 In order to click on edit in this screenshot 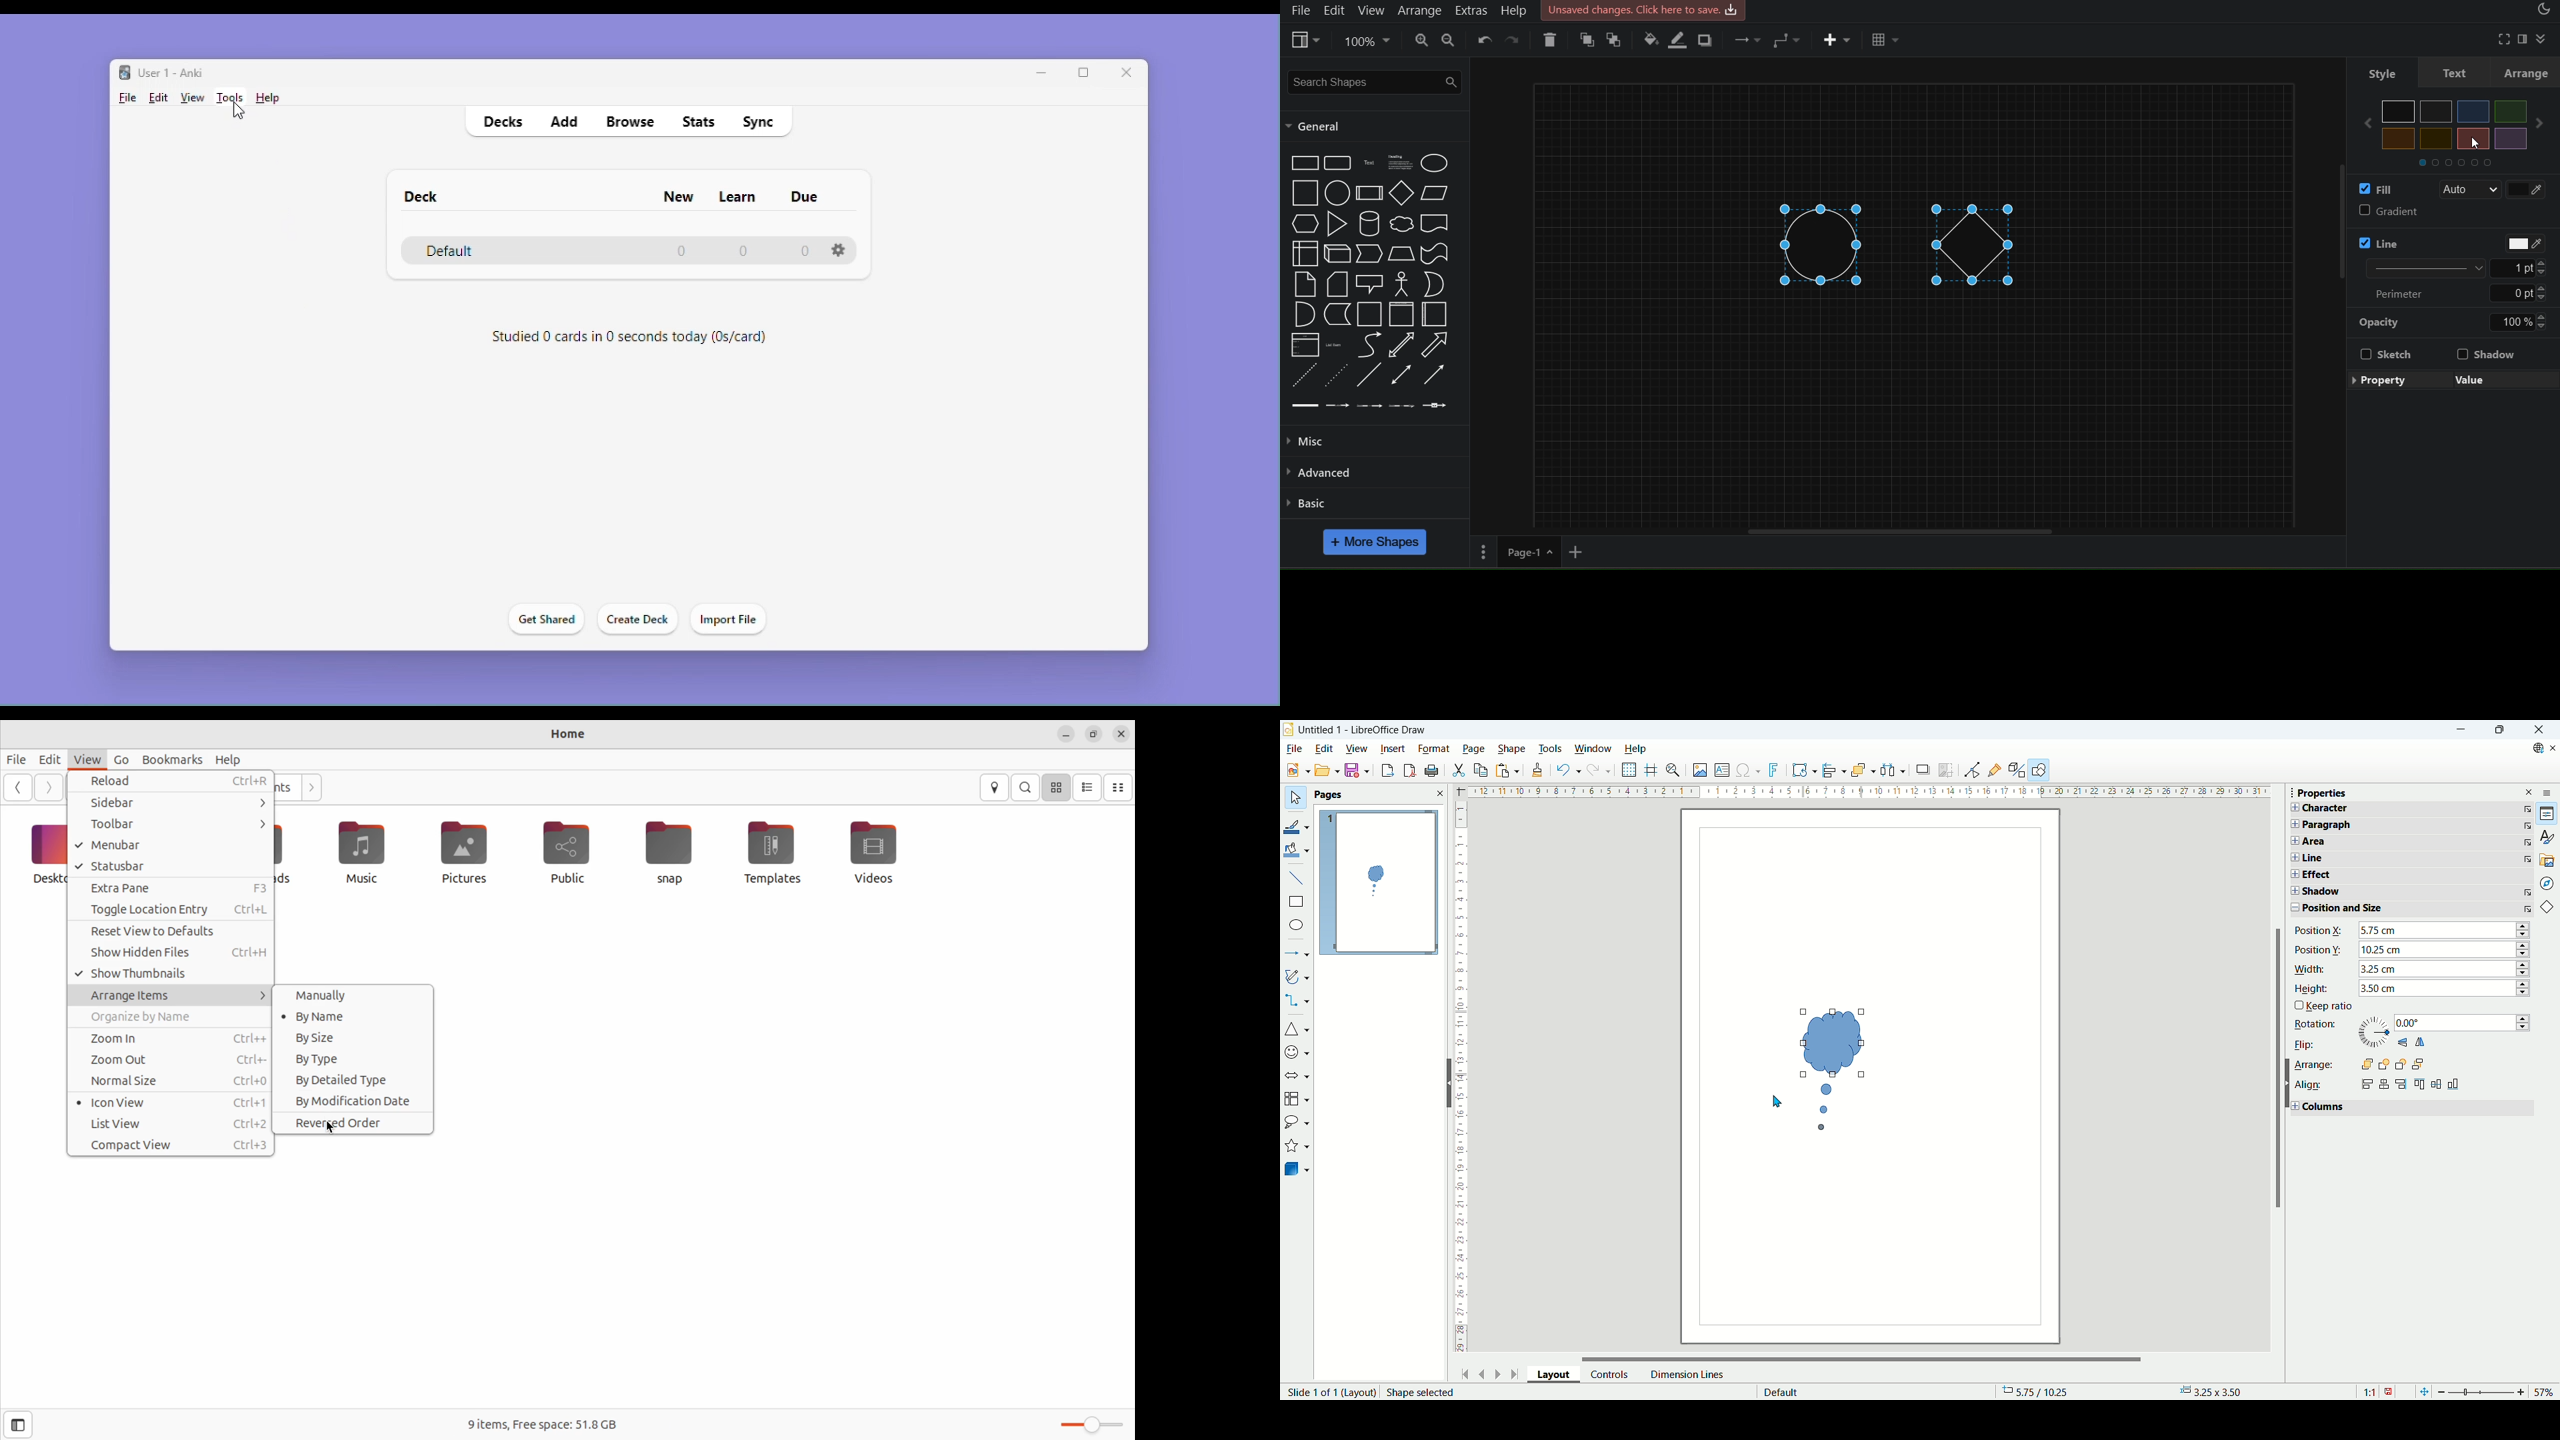, I will do `click(1323, 750)`.